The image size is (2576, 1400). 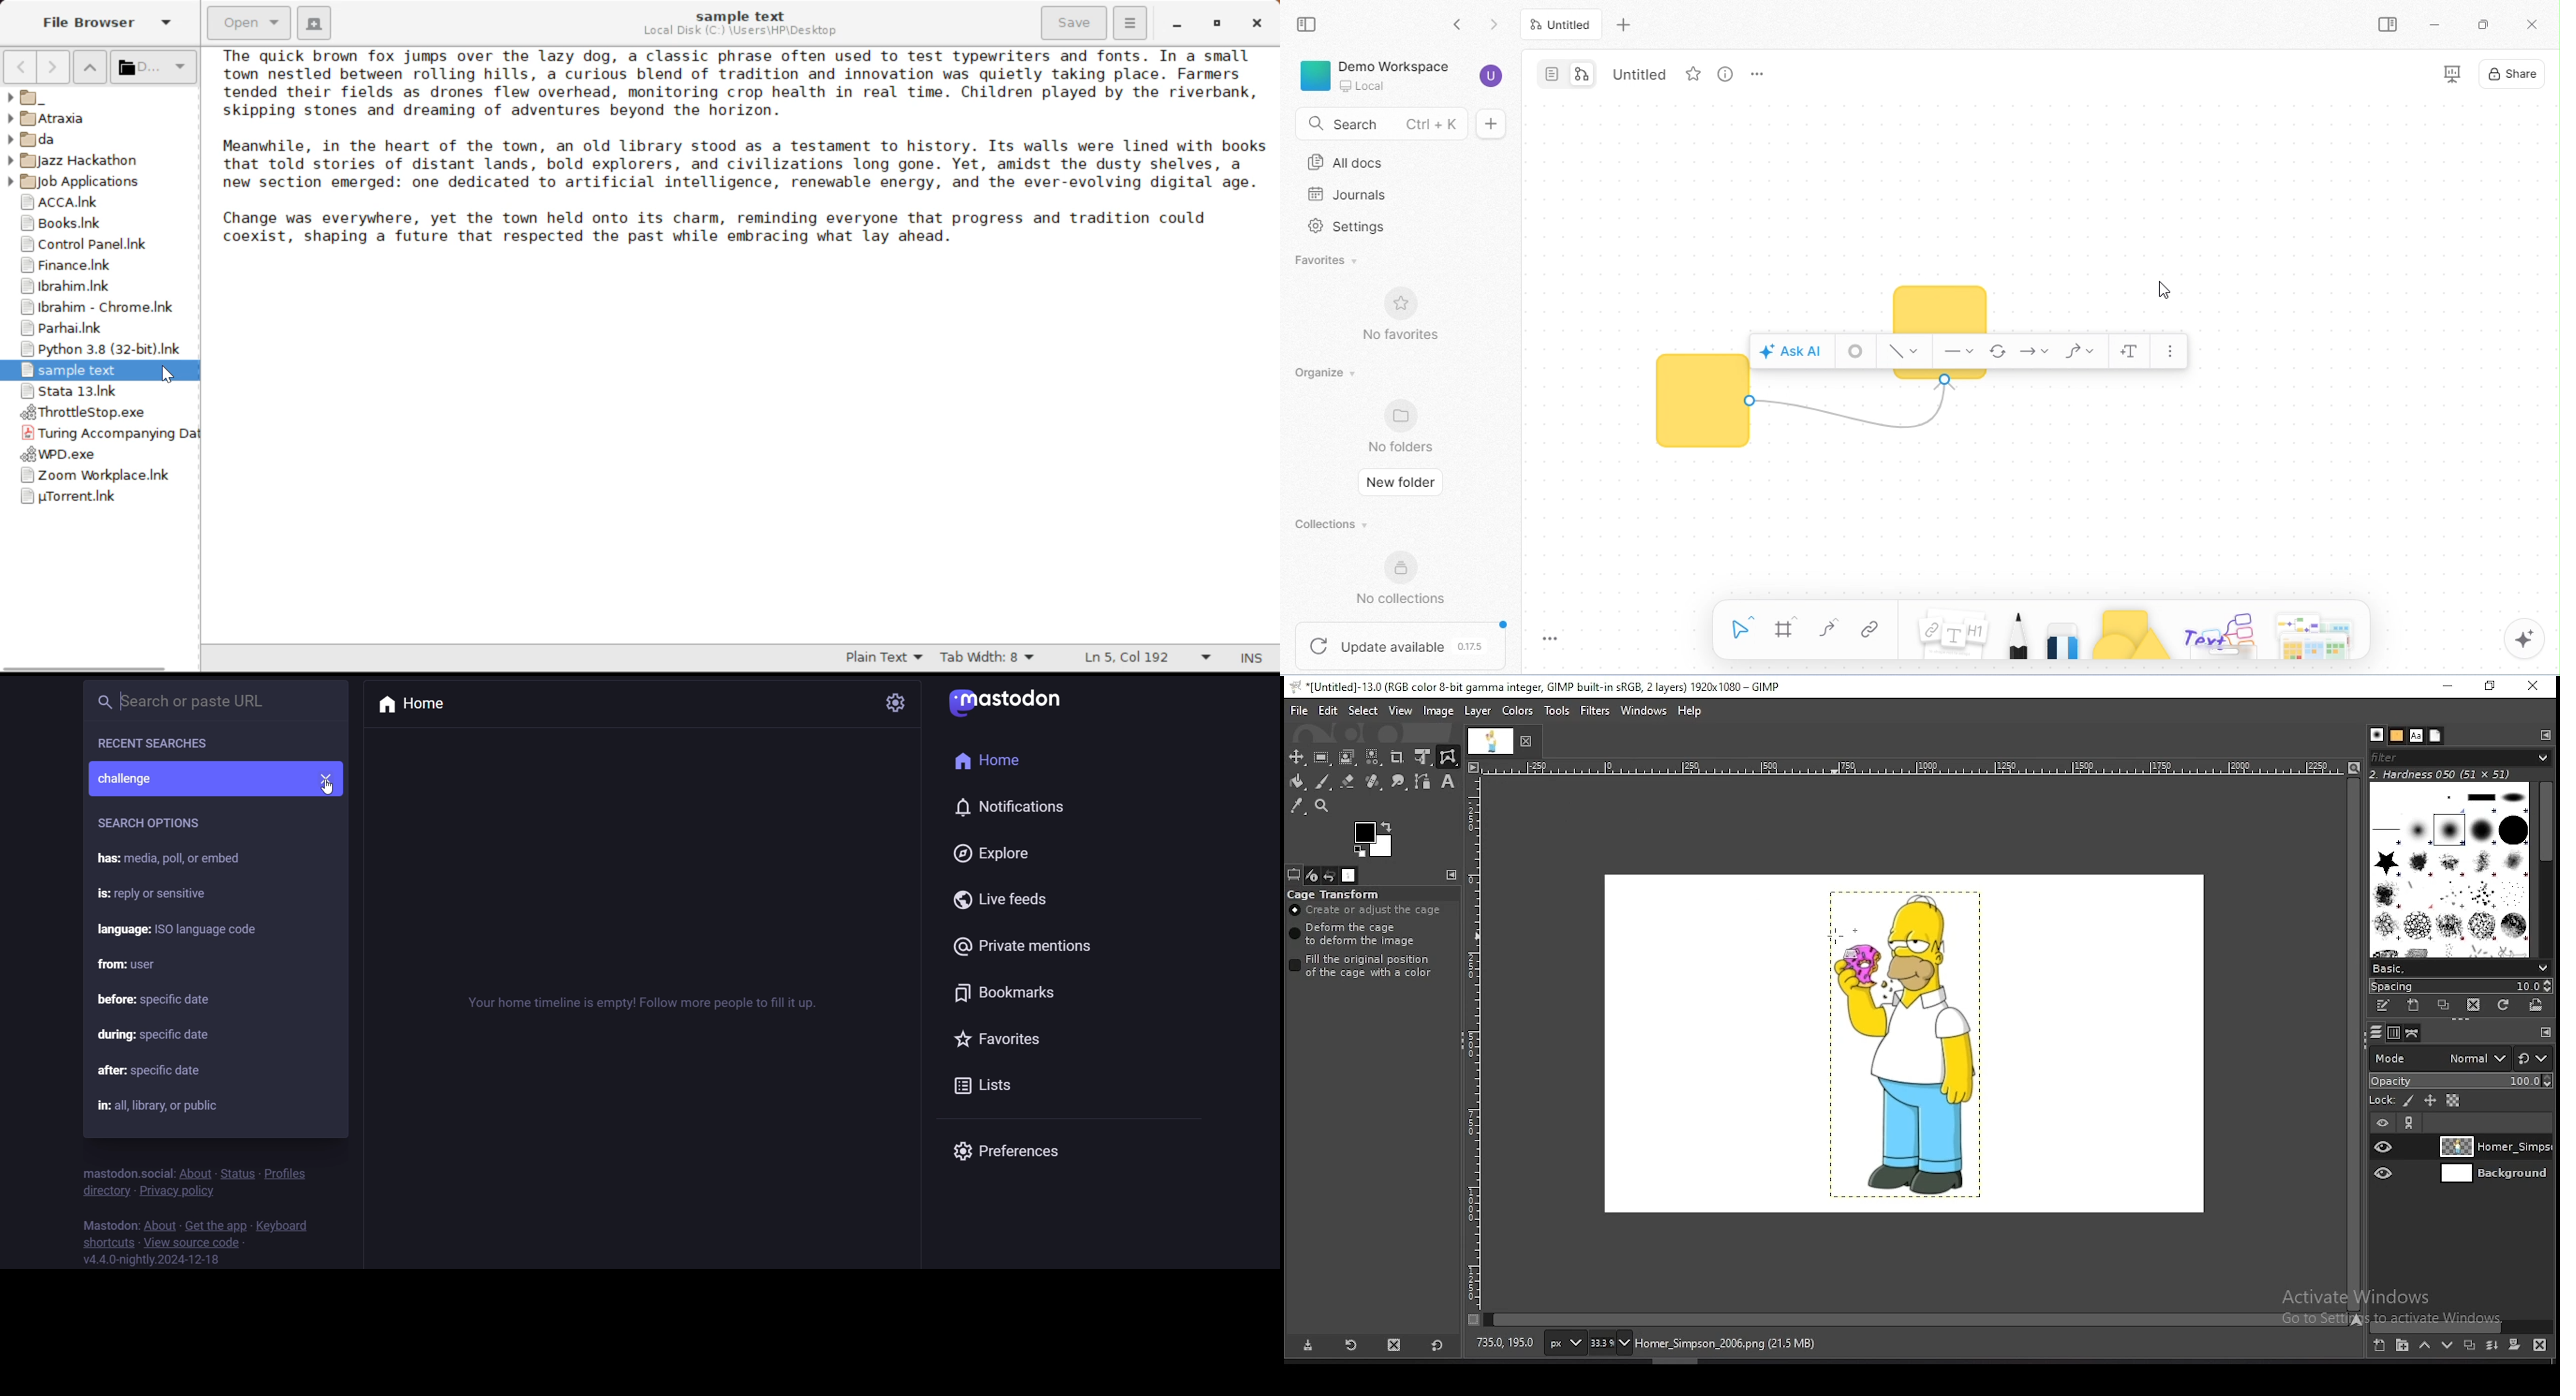 I want to click on directory, so click(x=103, y=1190).